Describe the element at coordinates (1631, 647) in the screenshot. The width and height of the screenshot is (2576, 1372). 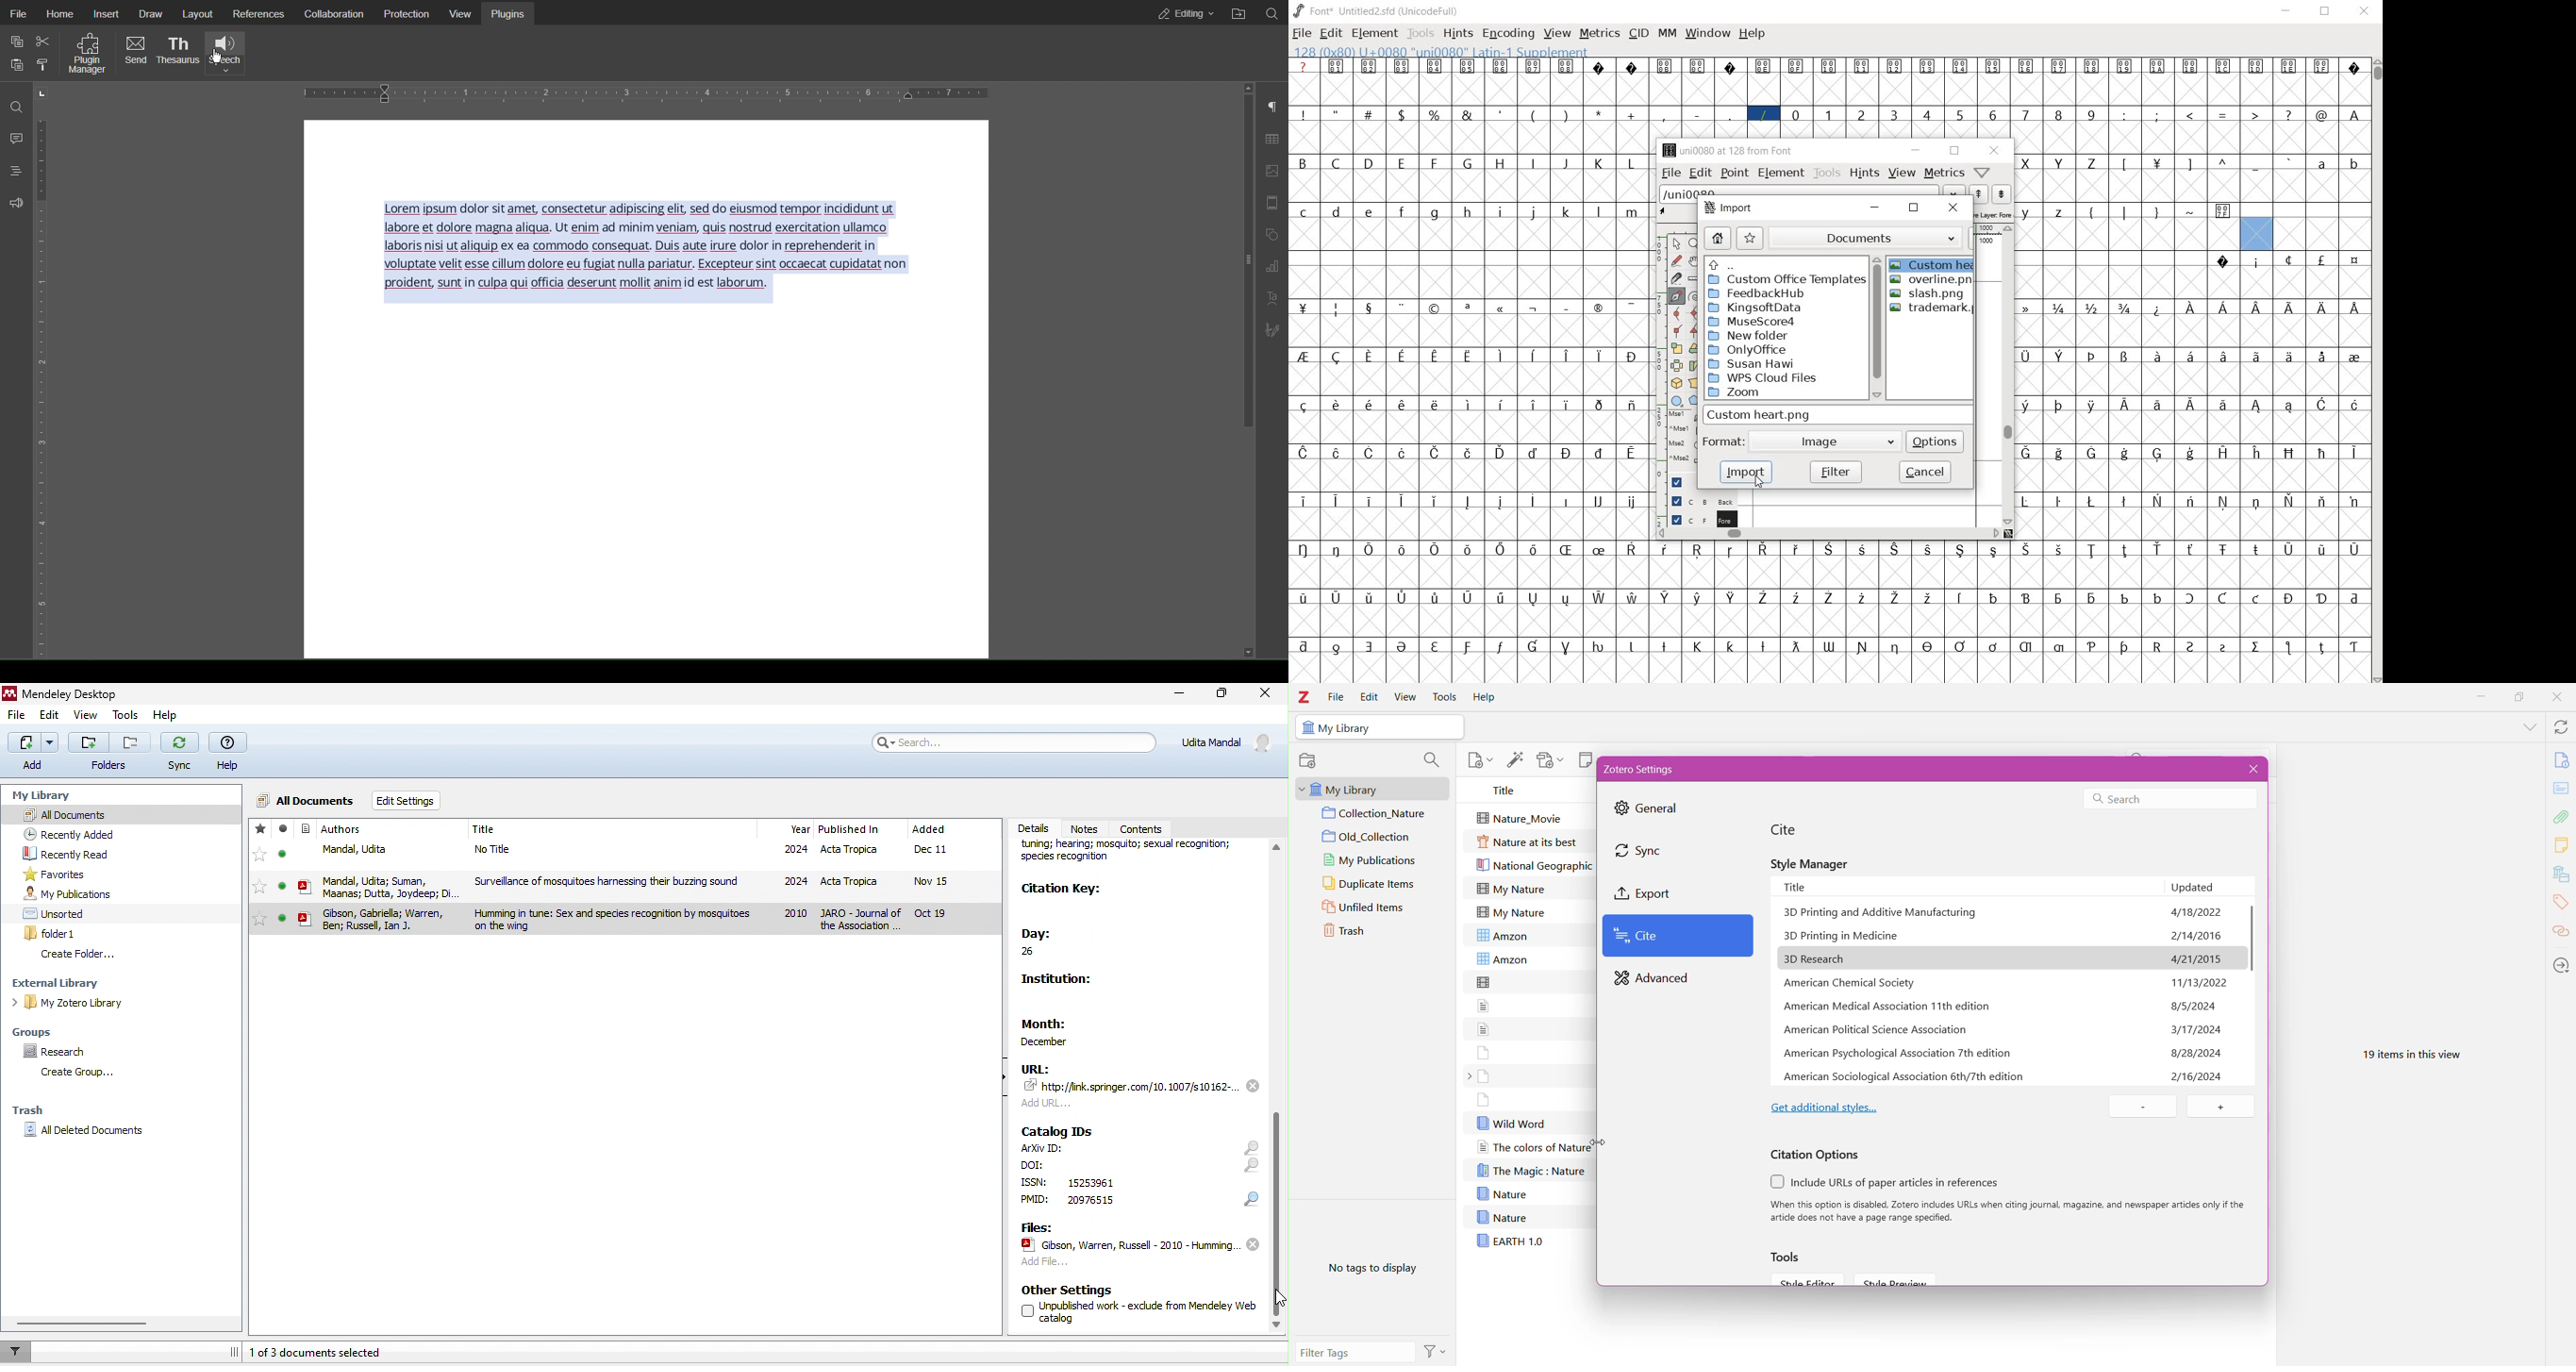
I see `glyph` at that location.